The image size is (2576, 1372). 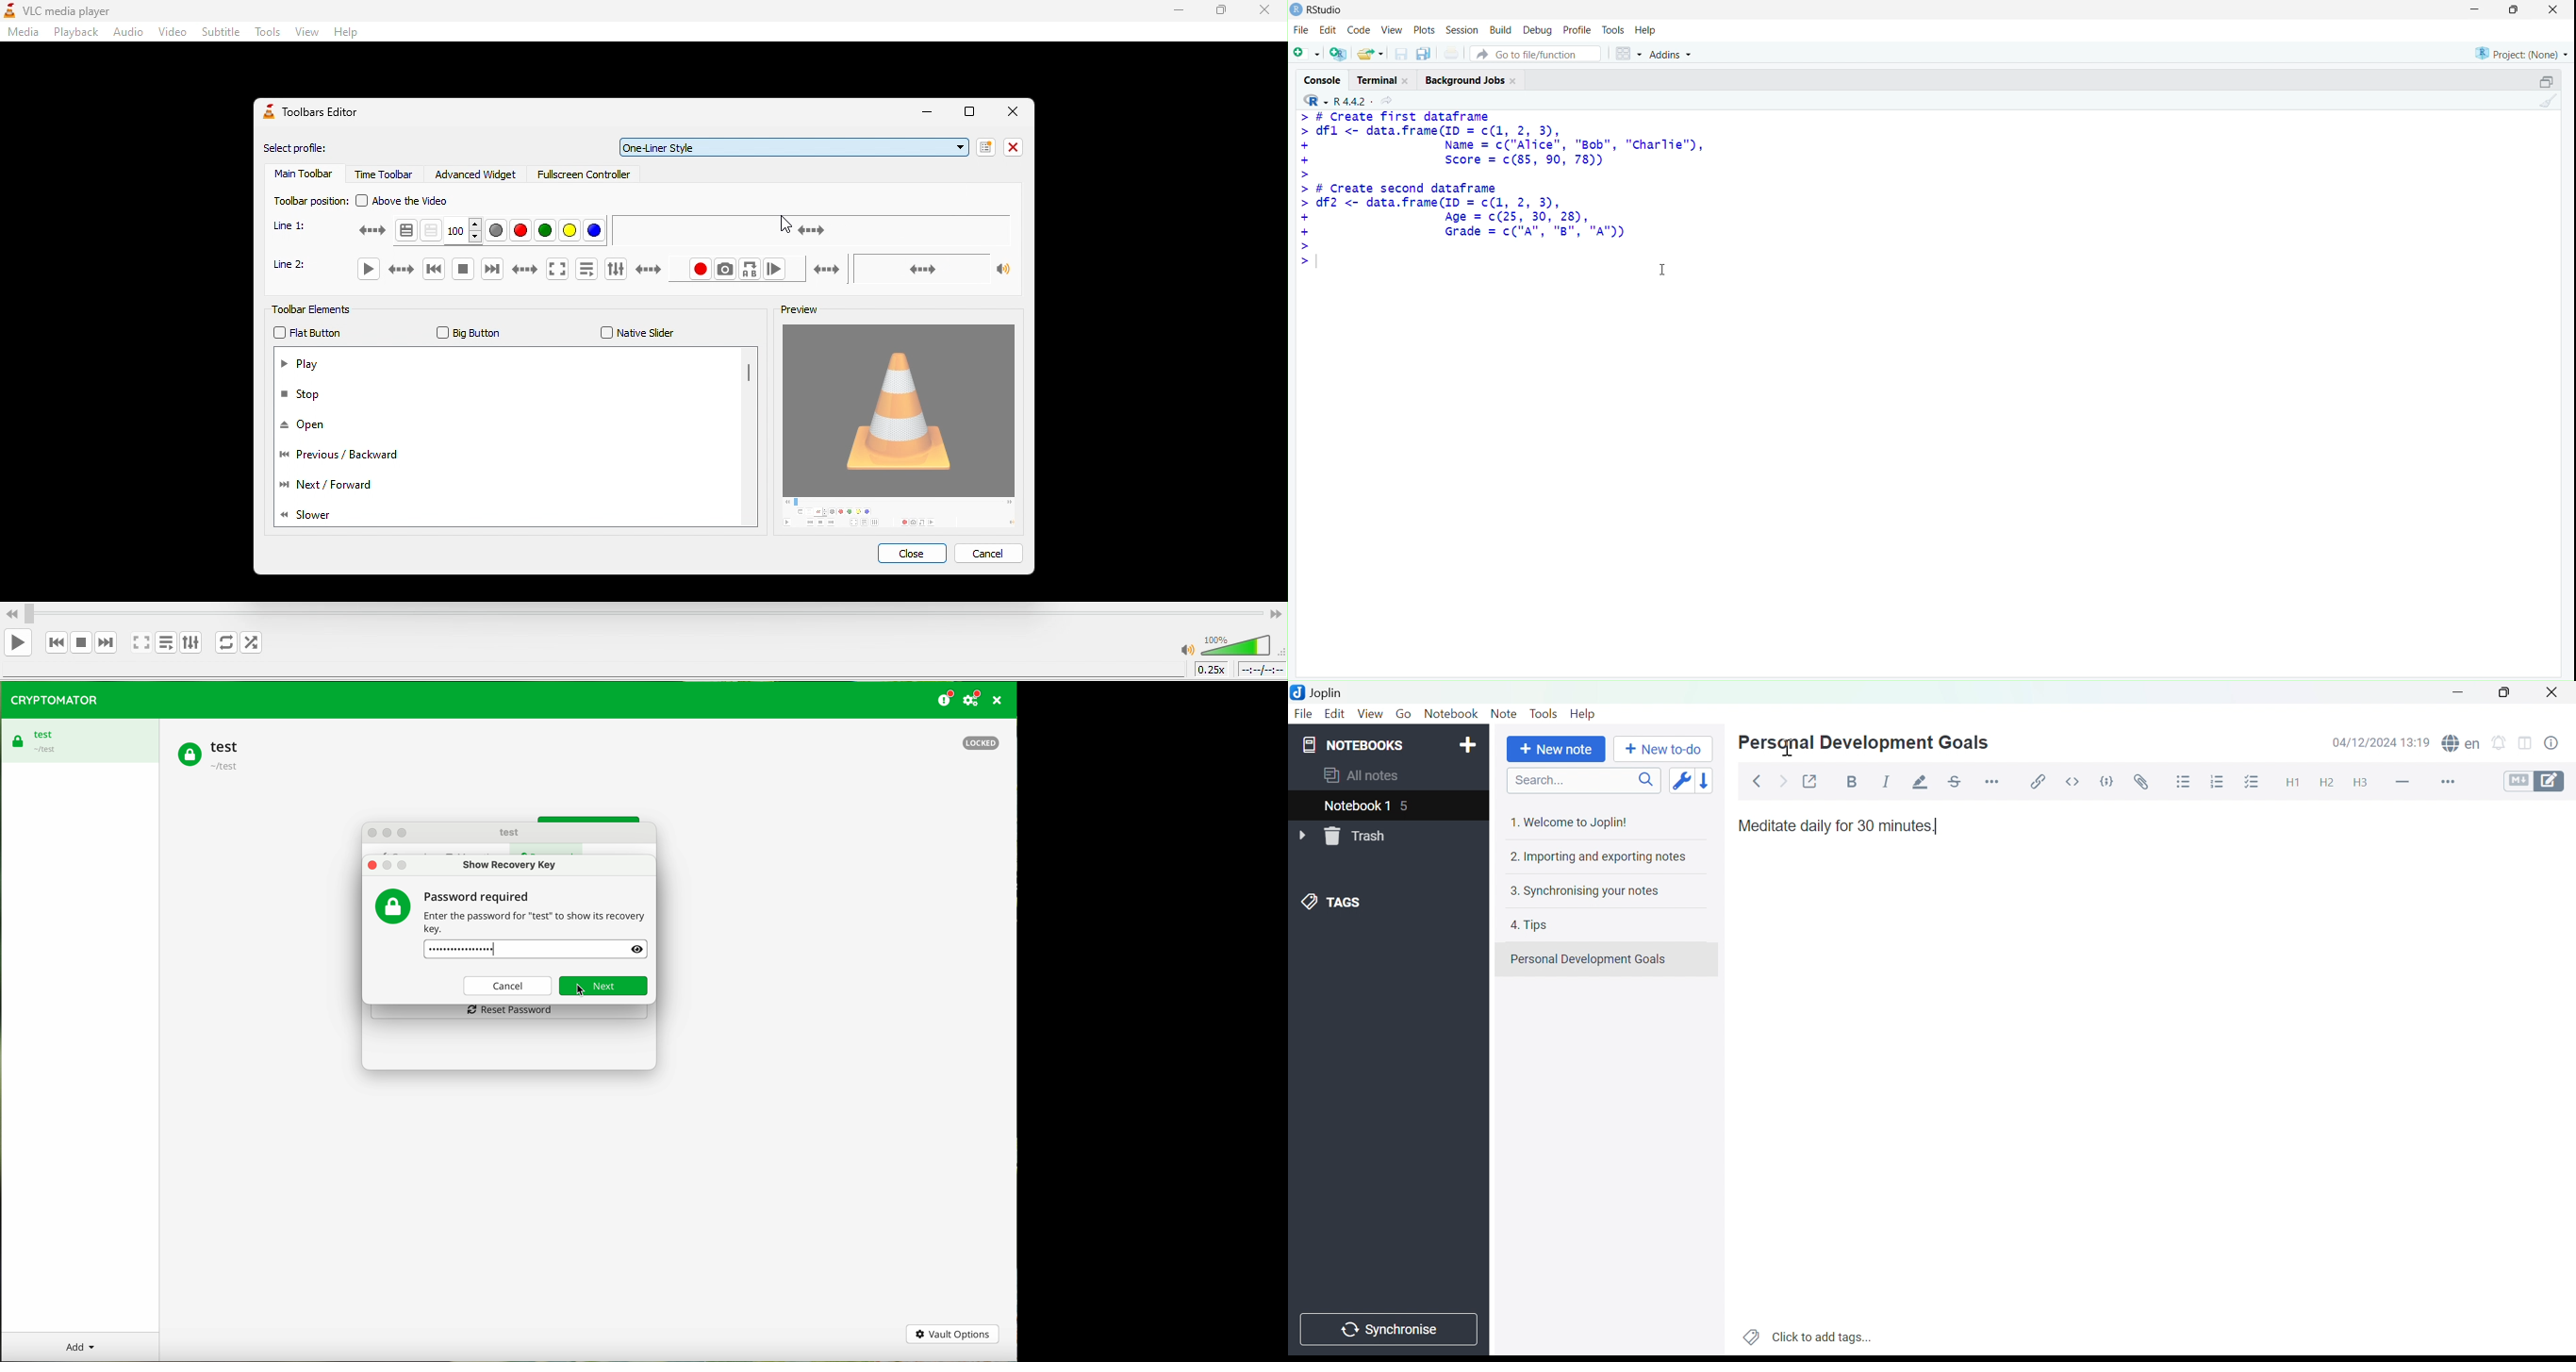 I want to click on Minimize, so click(x=2456, y=692).